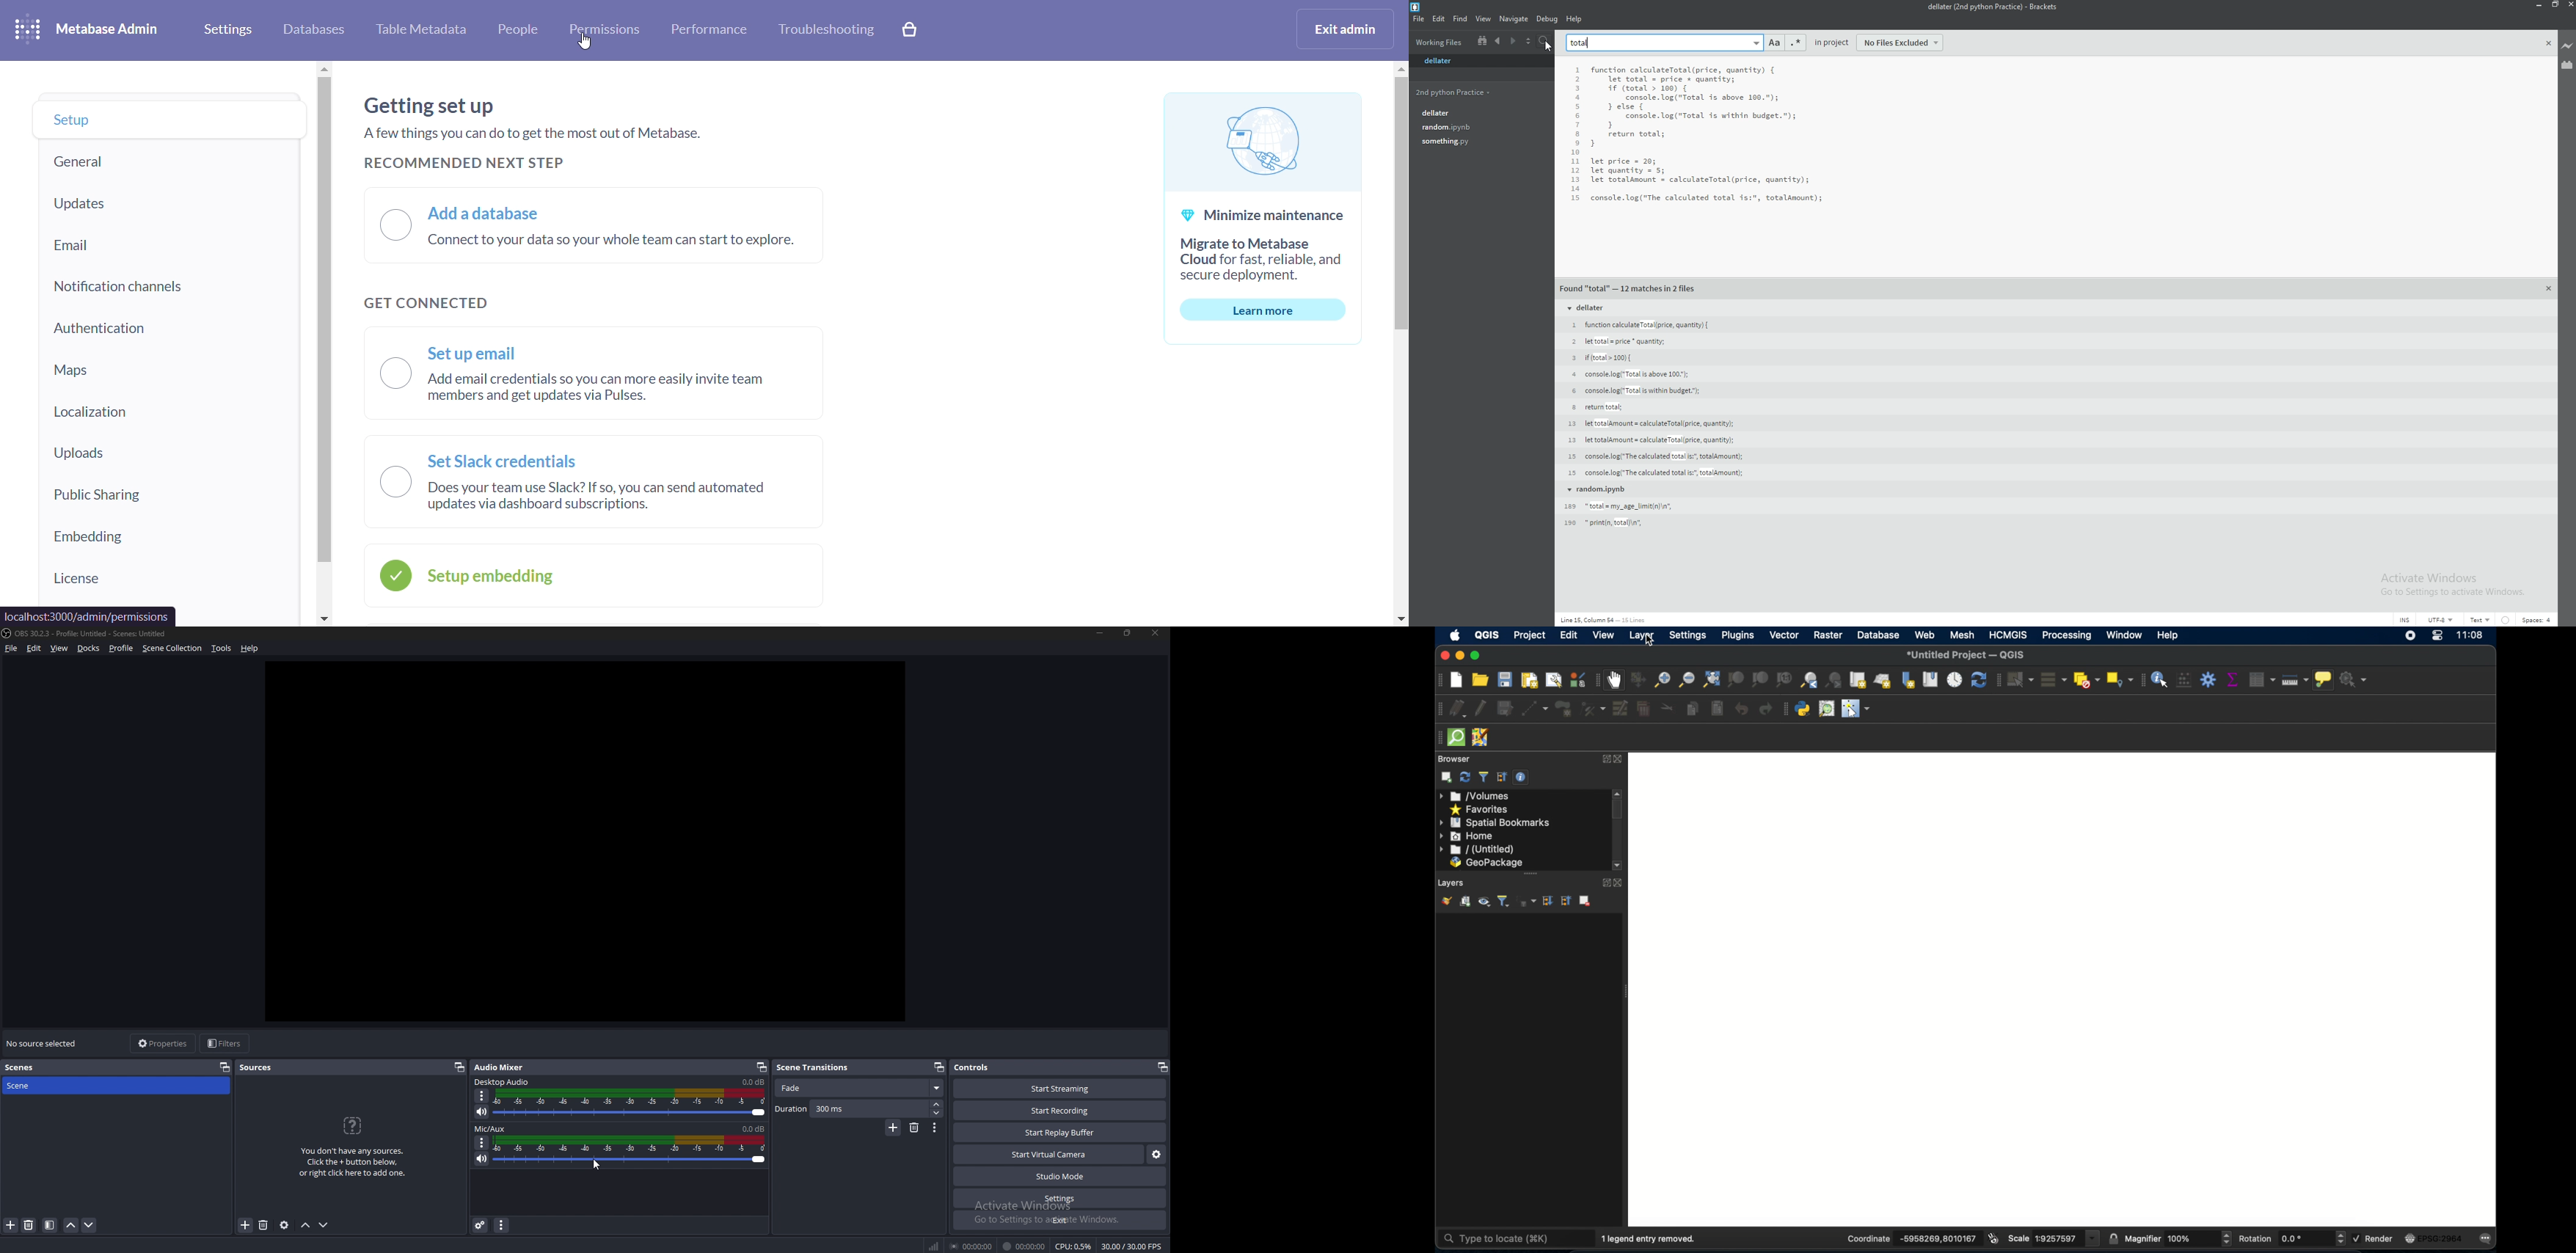  Describe the element at coordinates (1436, 709) in the screenshot. I see `digitizing toolbar` at that location.